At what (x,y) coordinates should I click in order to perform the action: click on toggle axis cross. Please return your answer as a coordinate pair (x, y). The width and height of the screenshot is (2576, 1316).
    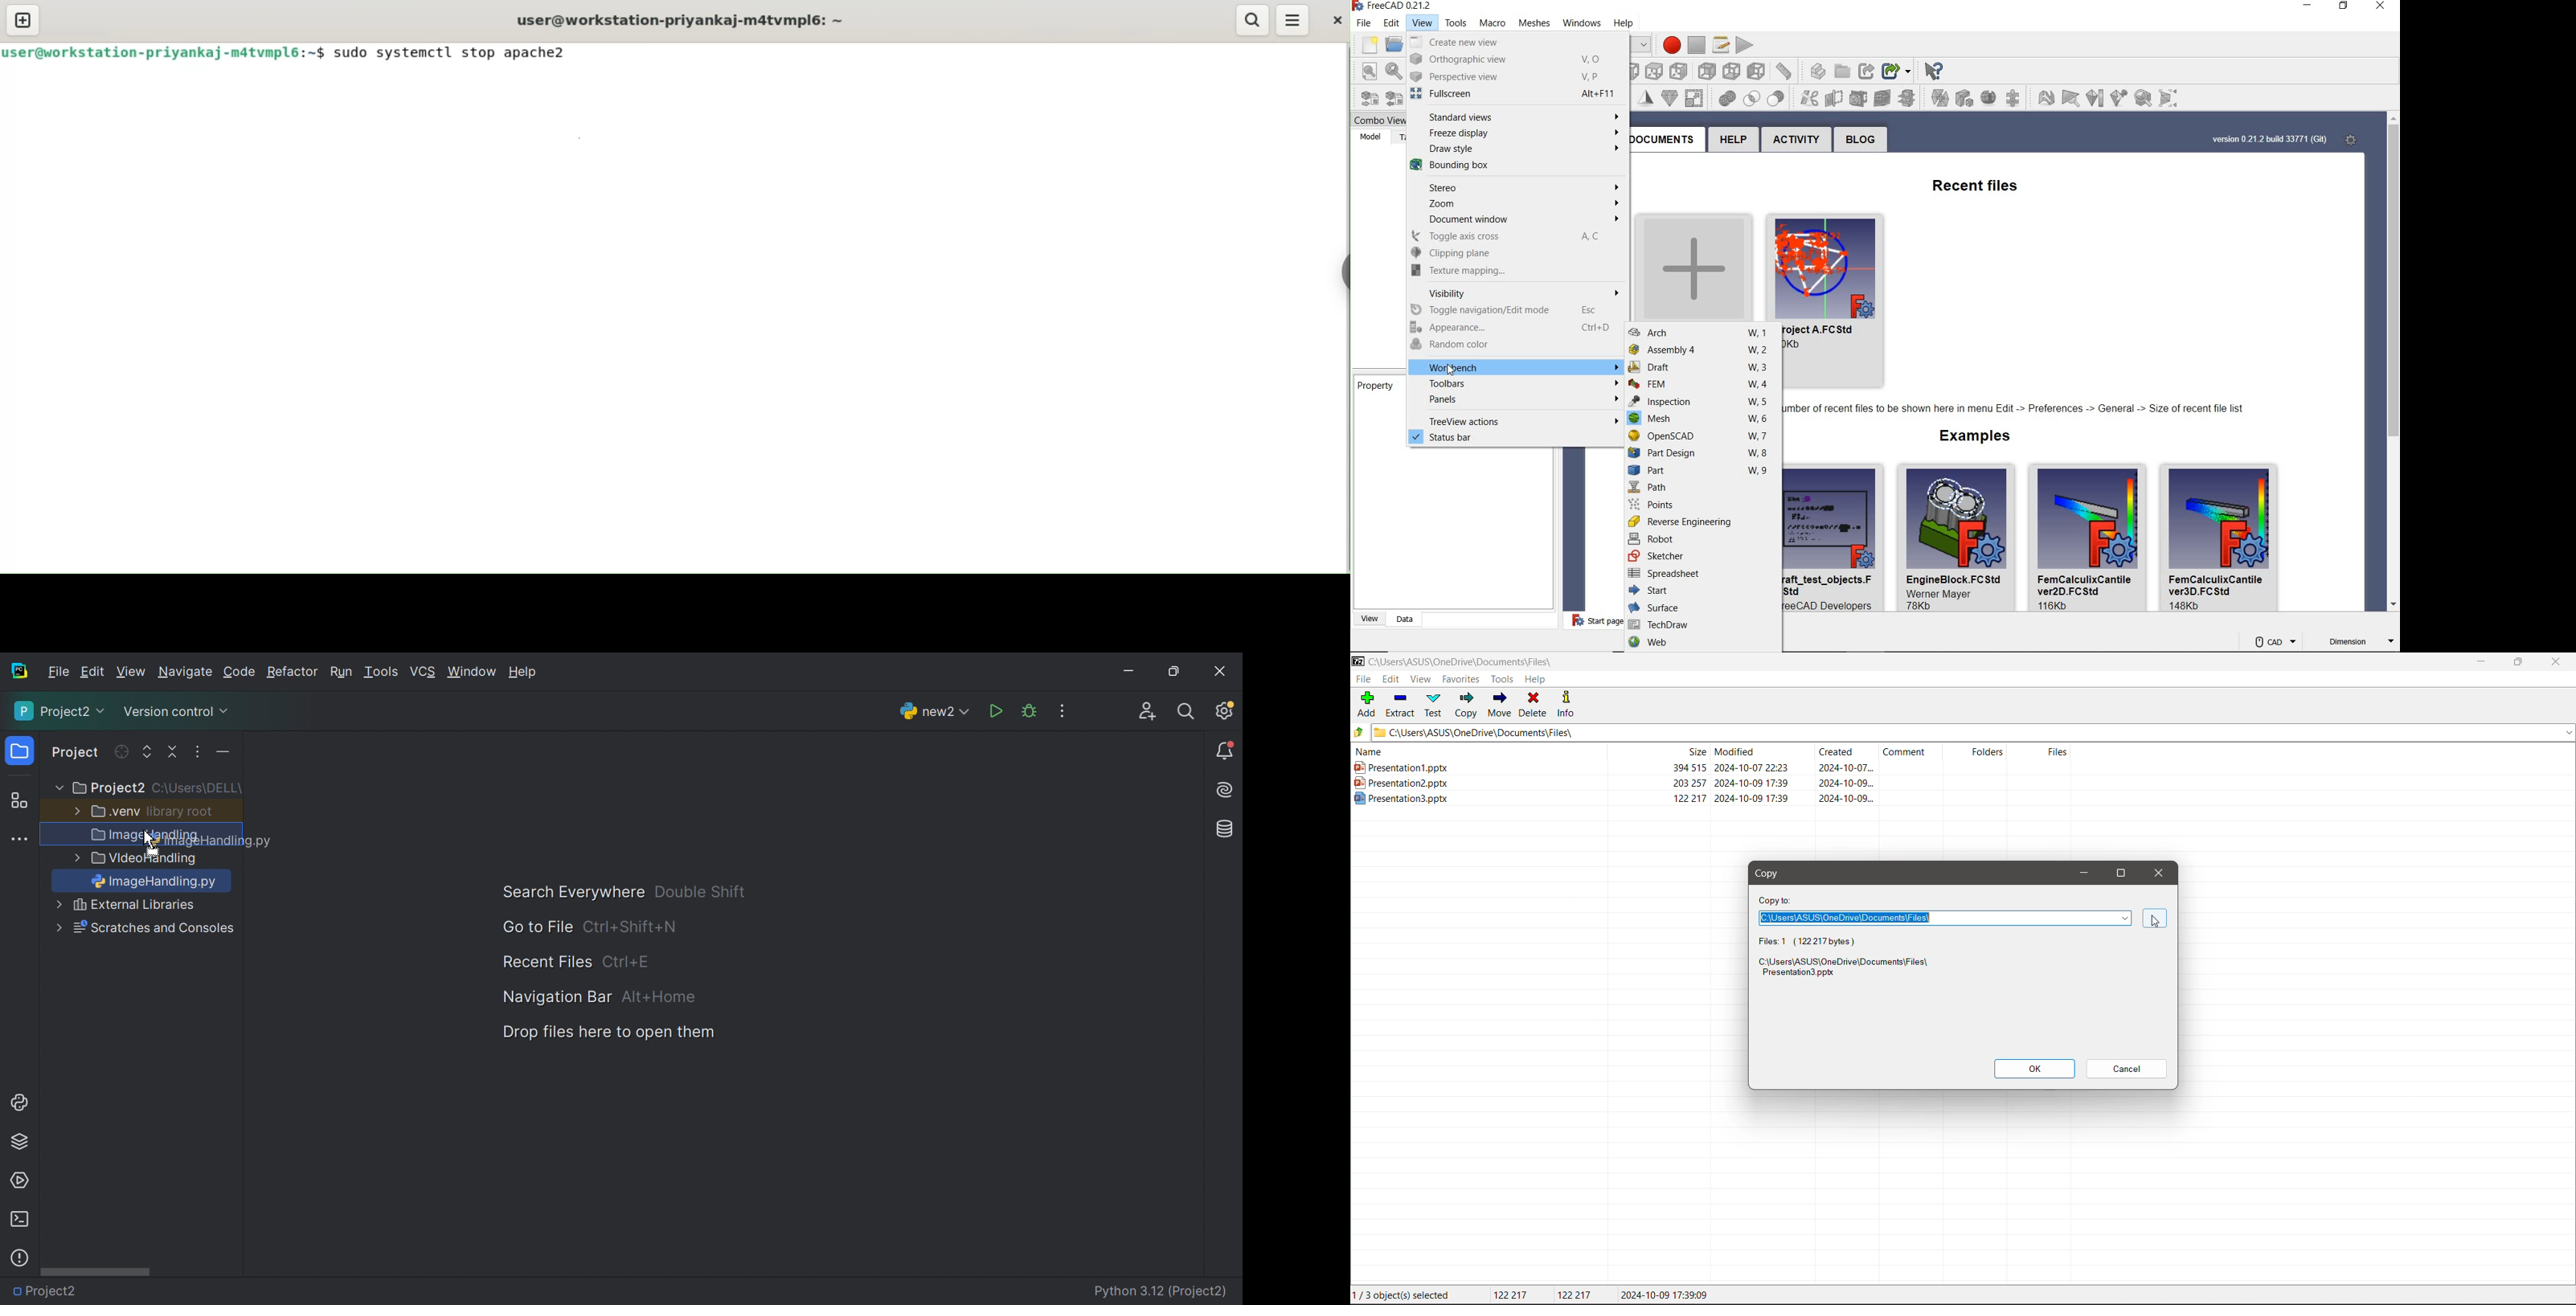
    Looking at the image, I should click on (1508, 236).